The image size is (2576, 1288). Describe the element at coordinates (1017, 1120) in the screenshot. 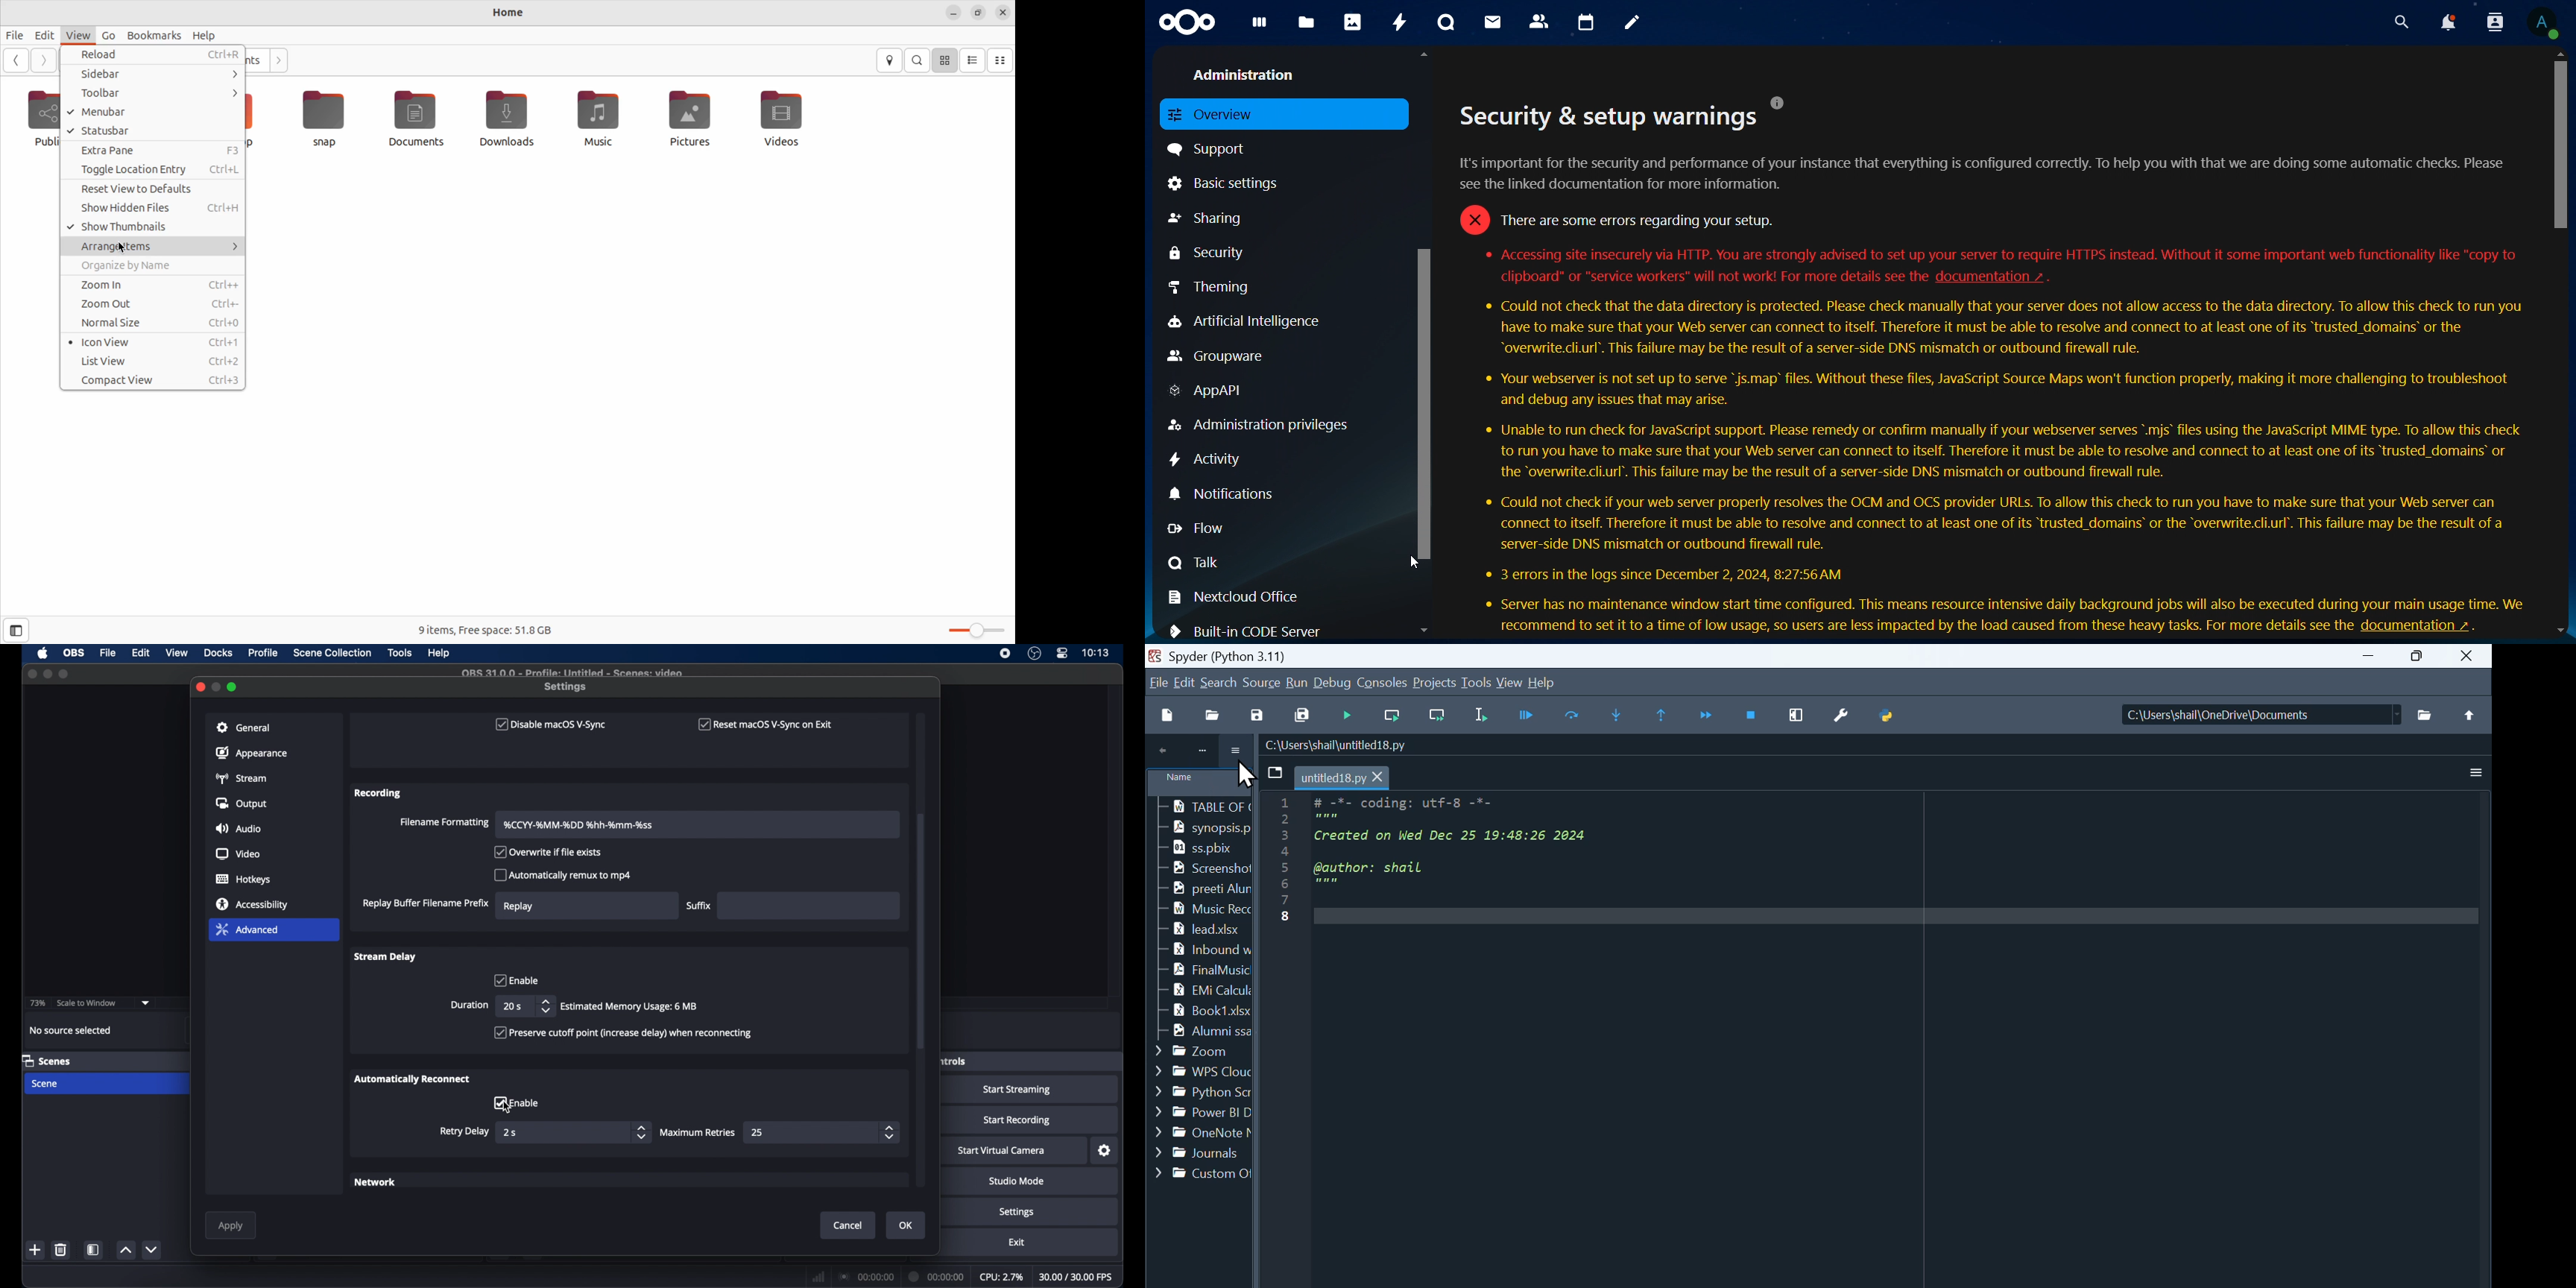

I see `start recording` at that location.